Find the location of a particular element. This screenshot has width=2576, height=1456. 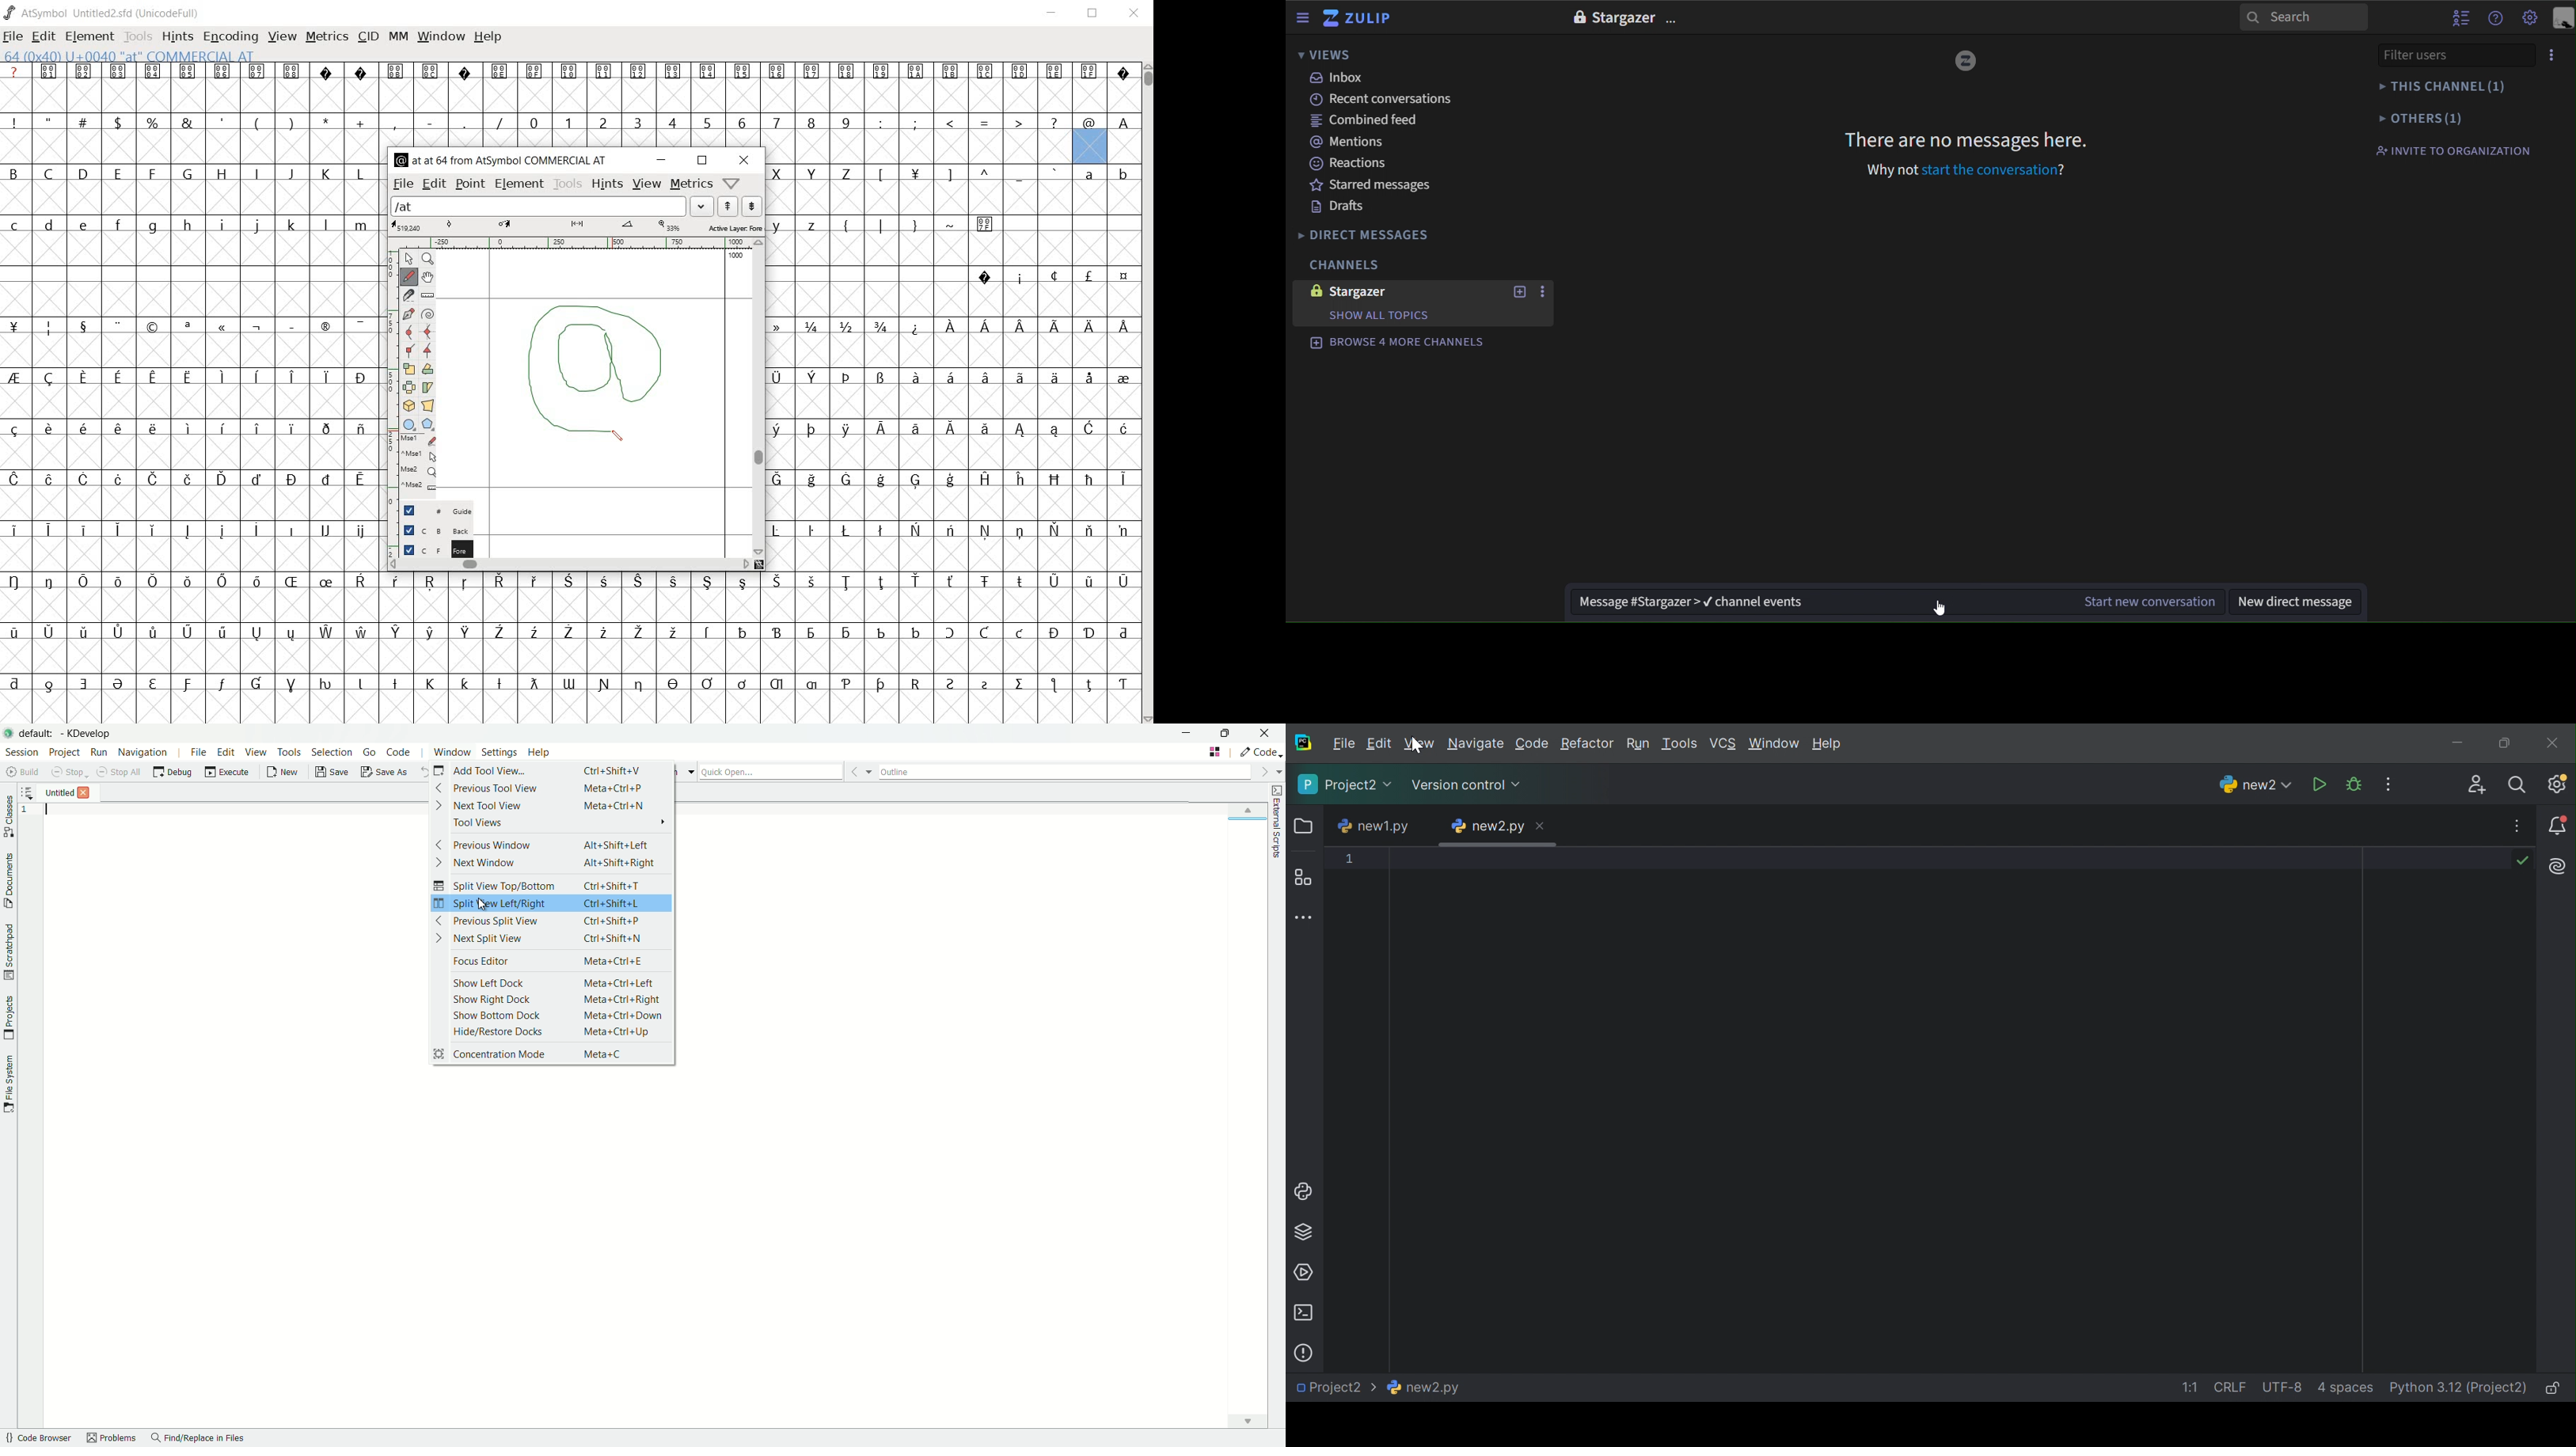

Cursor on View is located at coordinates (1420, 747).